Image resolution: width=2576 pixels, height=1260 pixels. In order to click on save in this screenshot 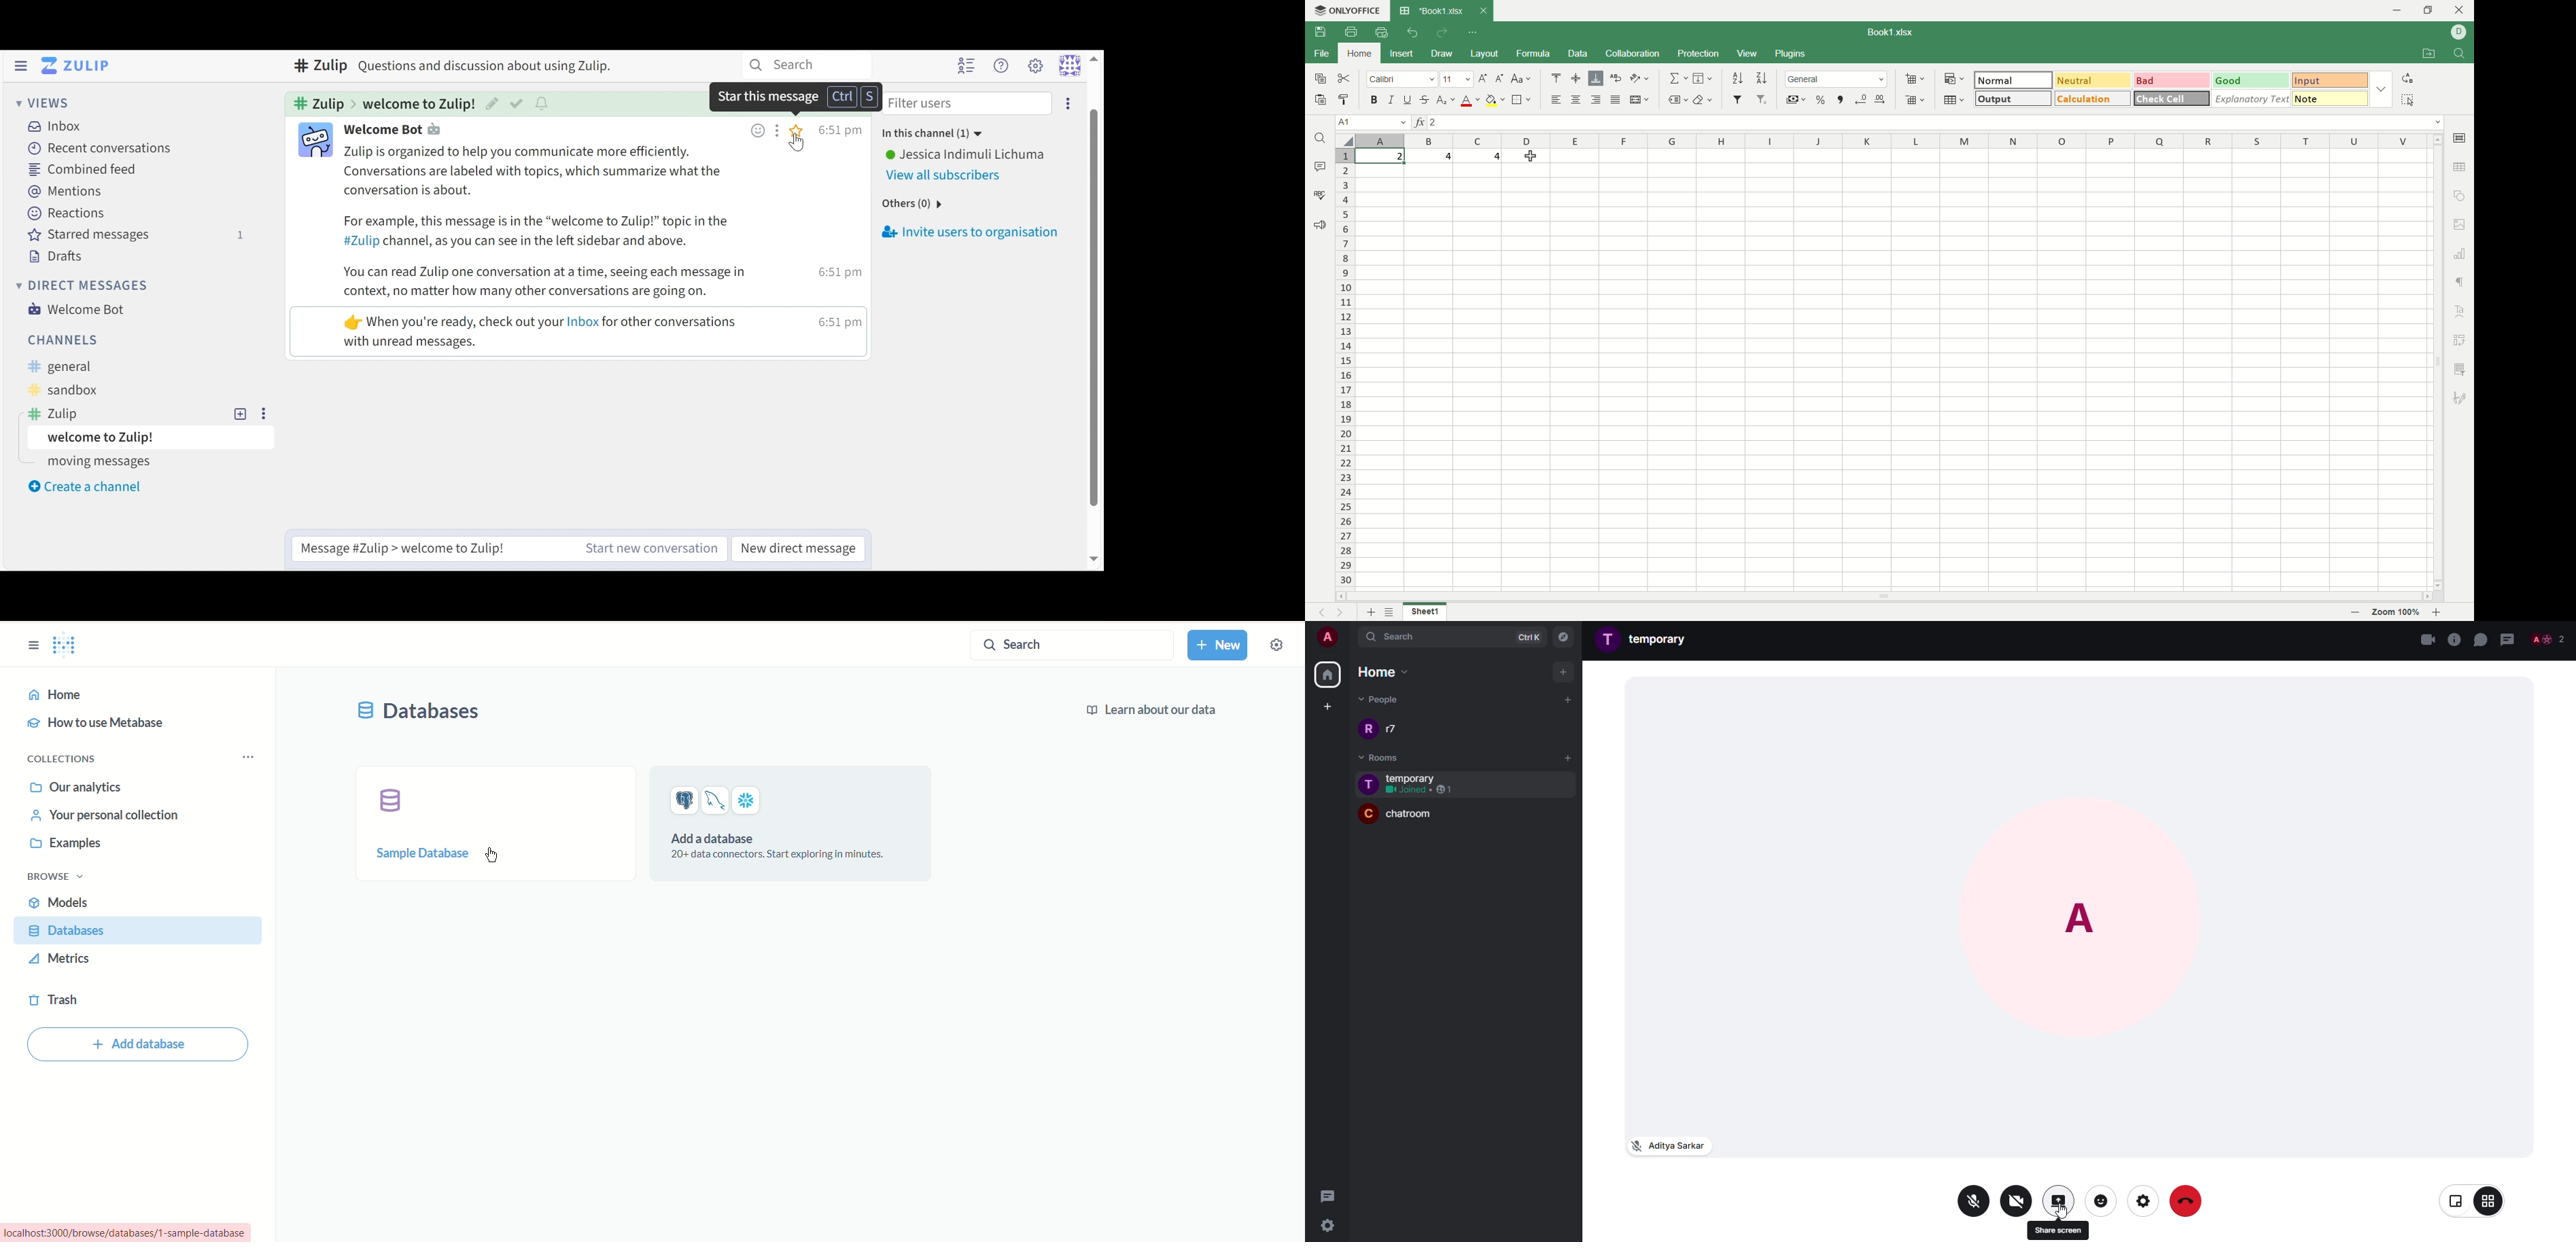, I will do `click(1321, 32)`.